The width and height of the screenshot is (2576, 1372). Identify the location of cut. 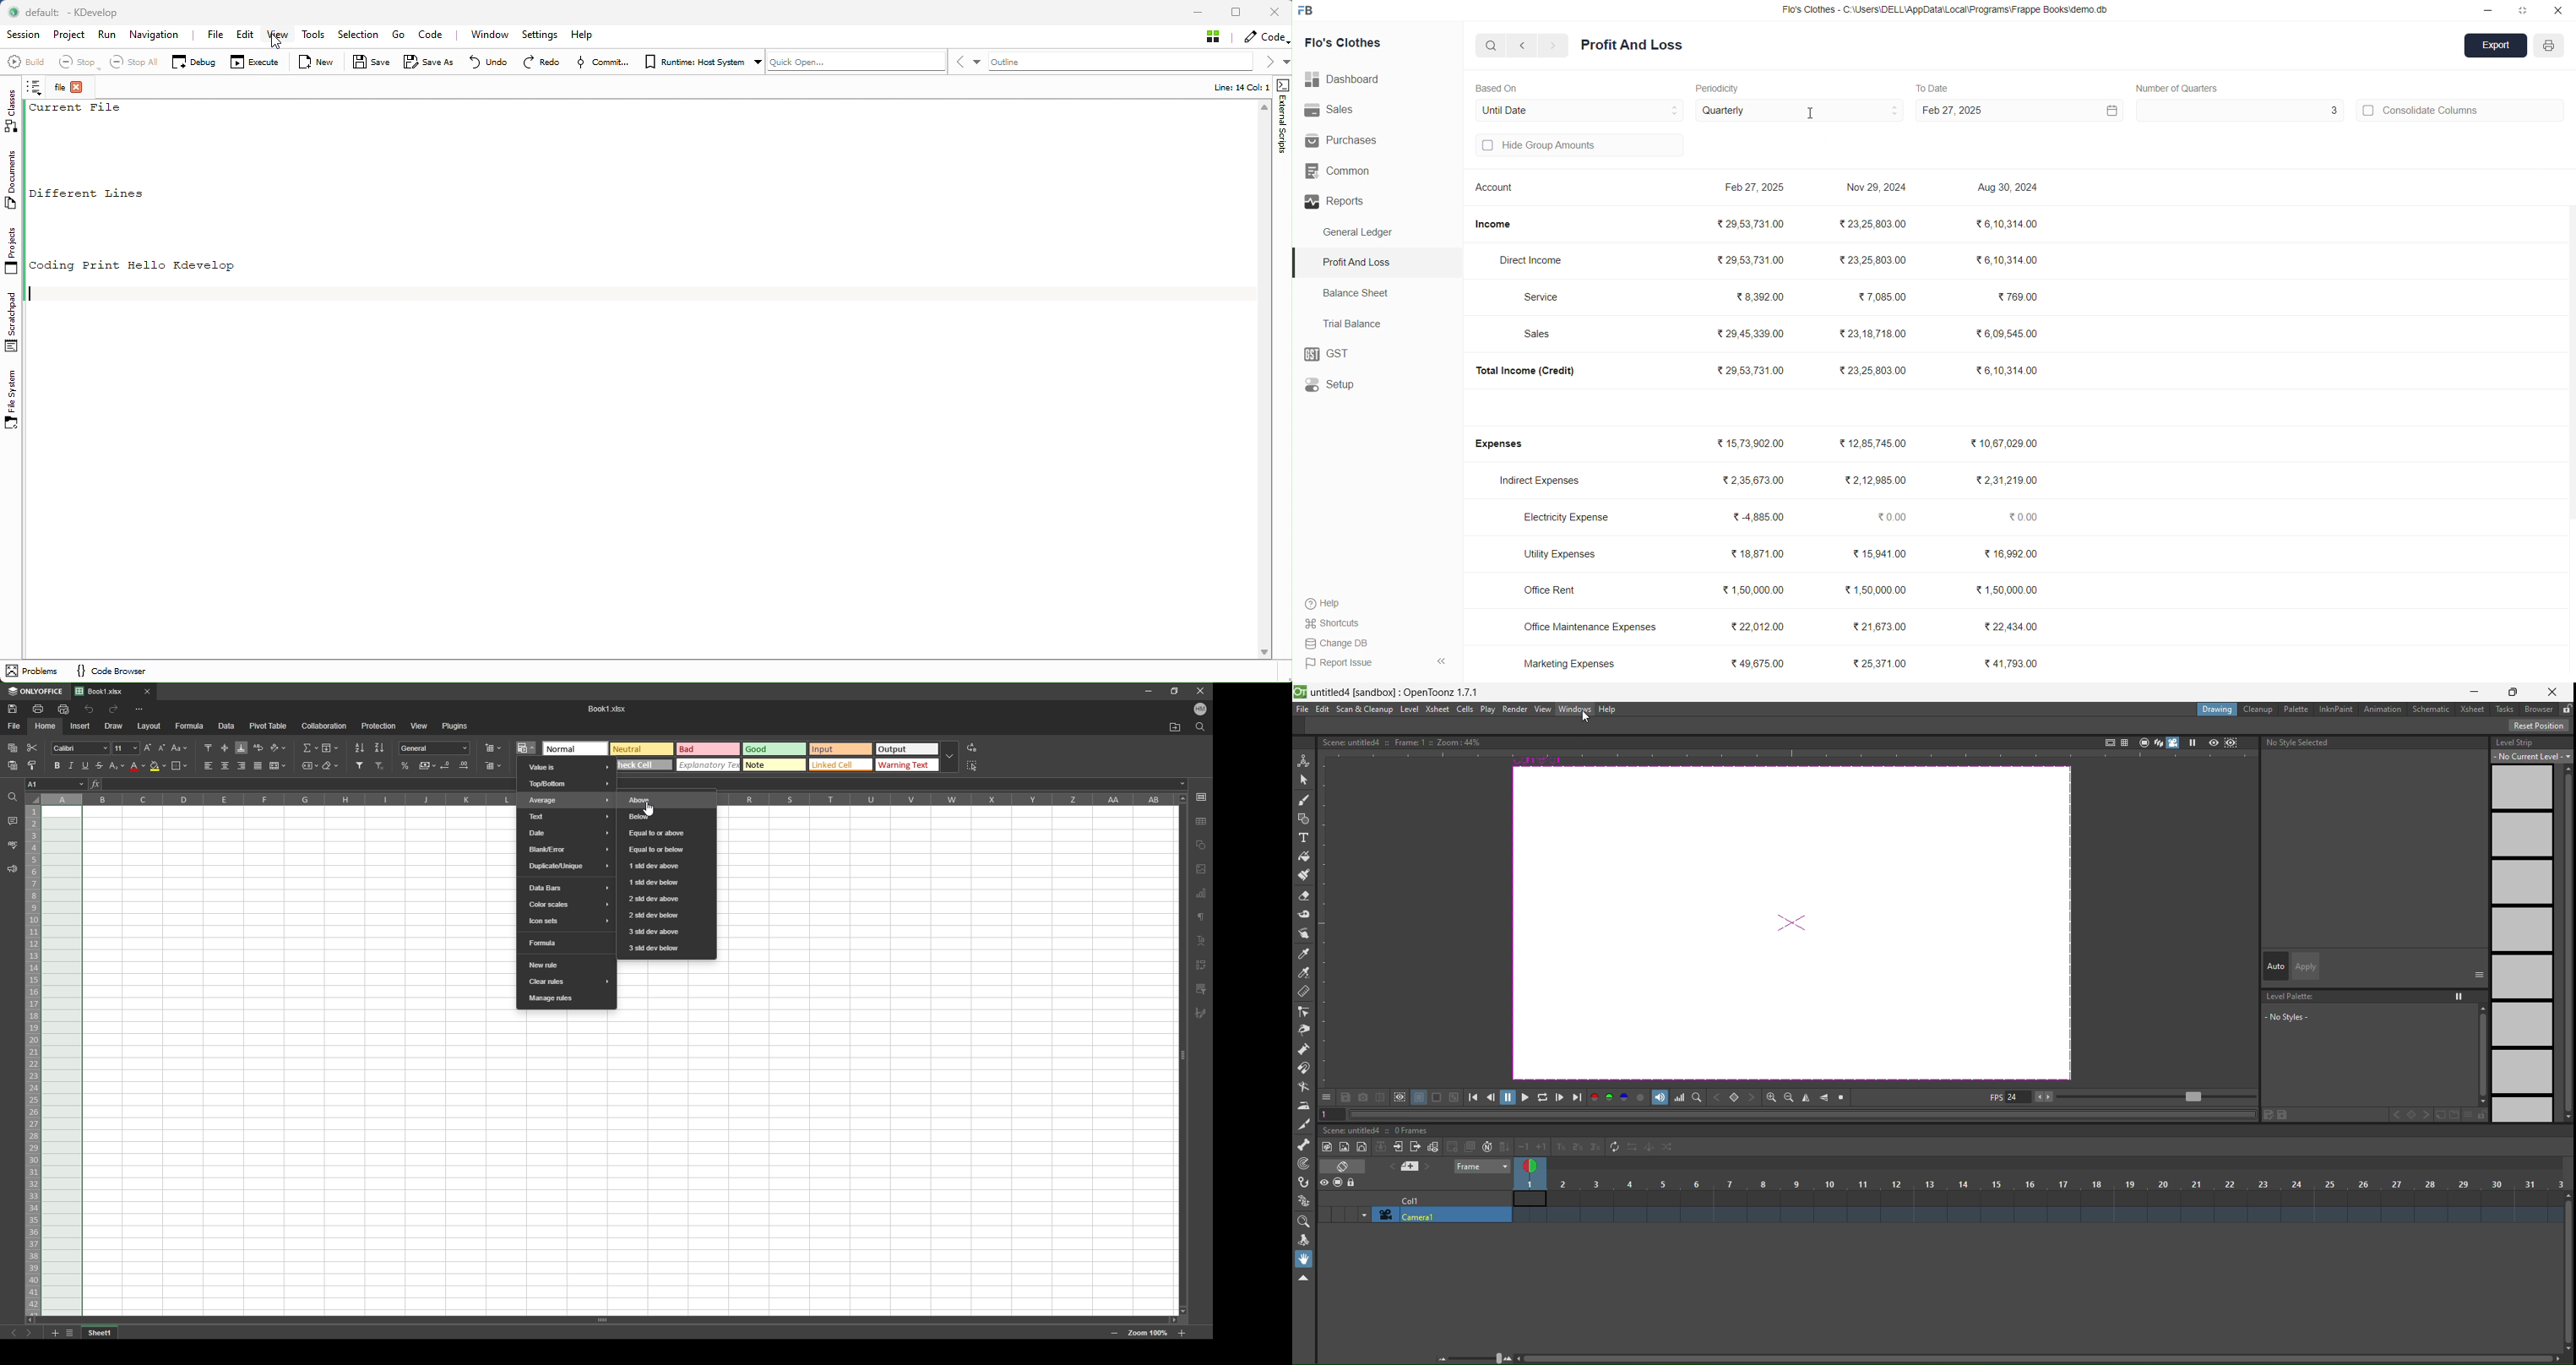
(33, 748).